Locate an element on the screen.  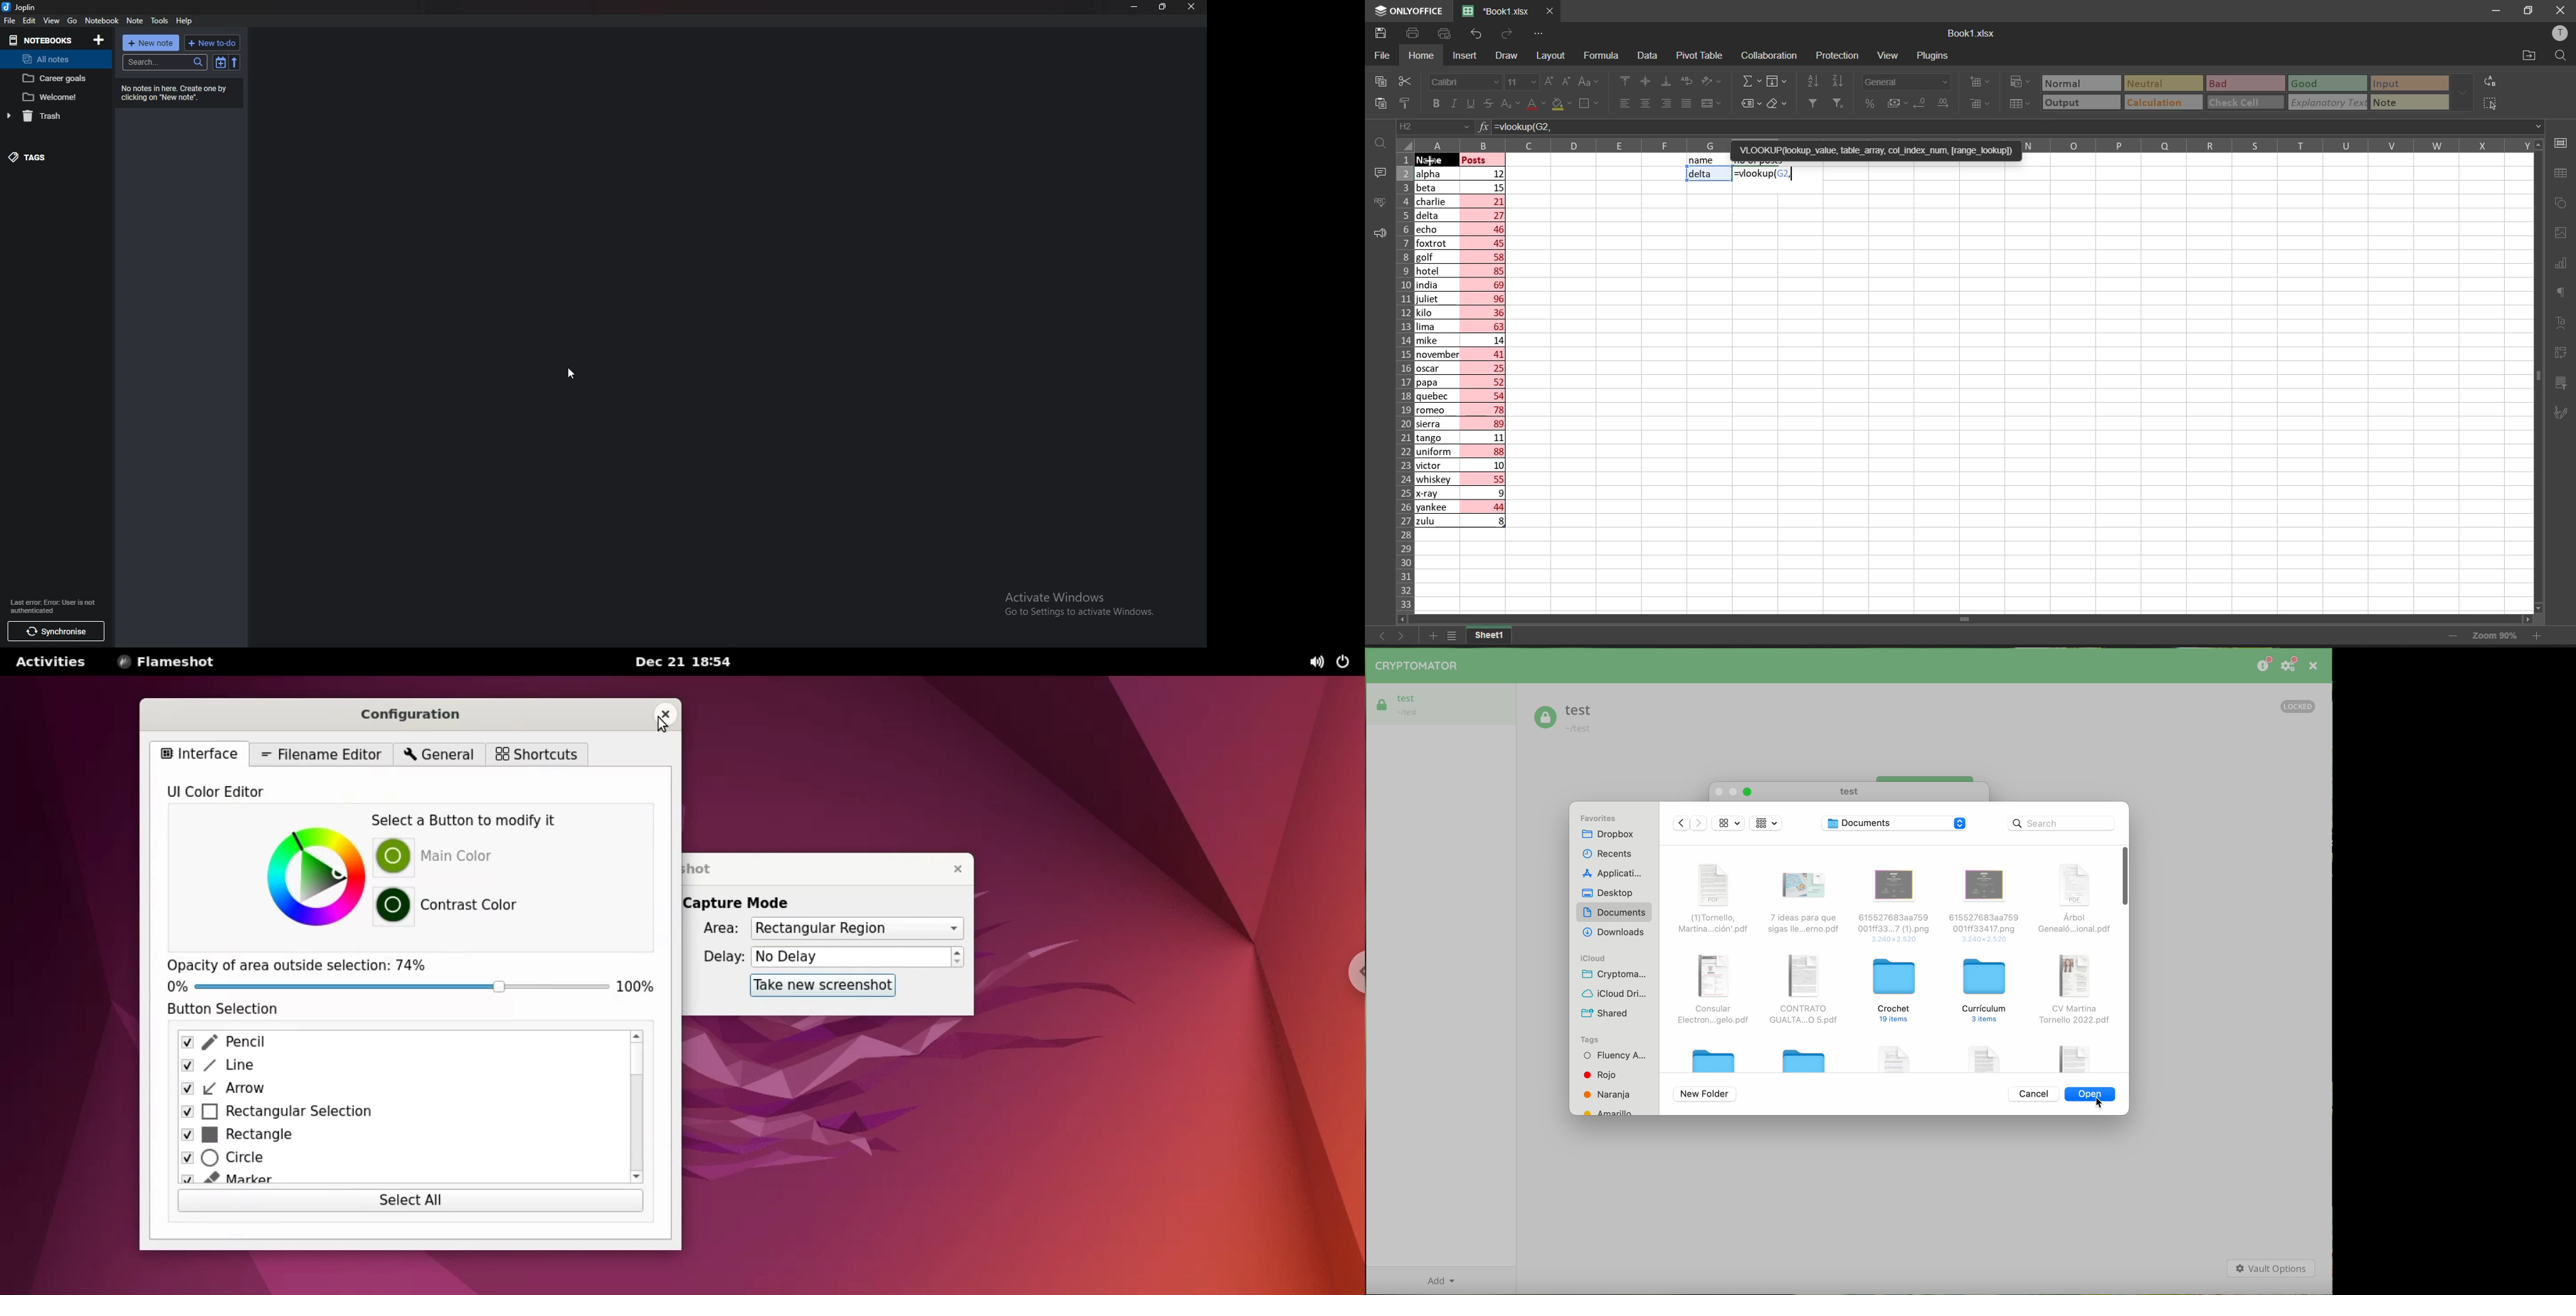
png file is located at coordinates (1894, 904).